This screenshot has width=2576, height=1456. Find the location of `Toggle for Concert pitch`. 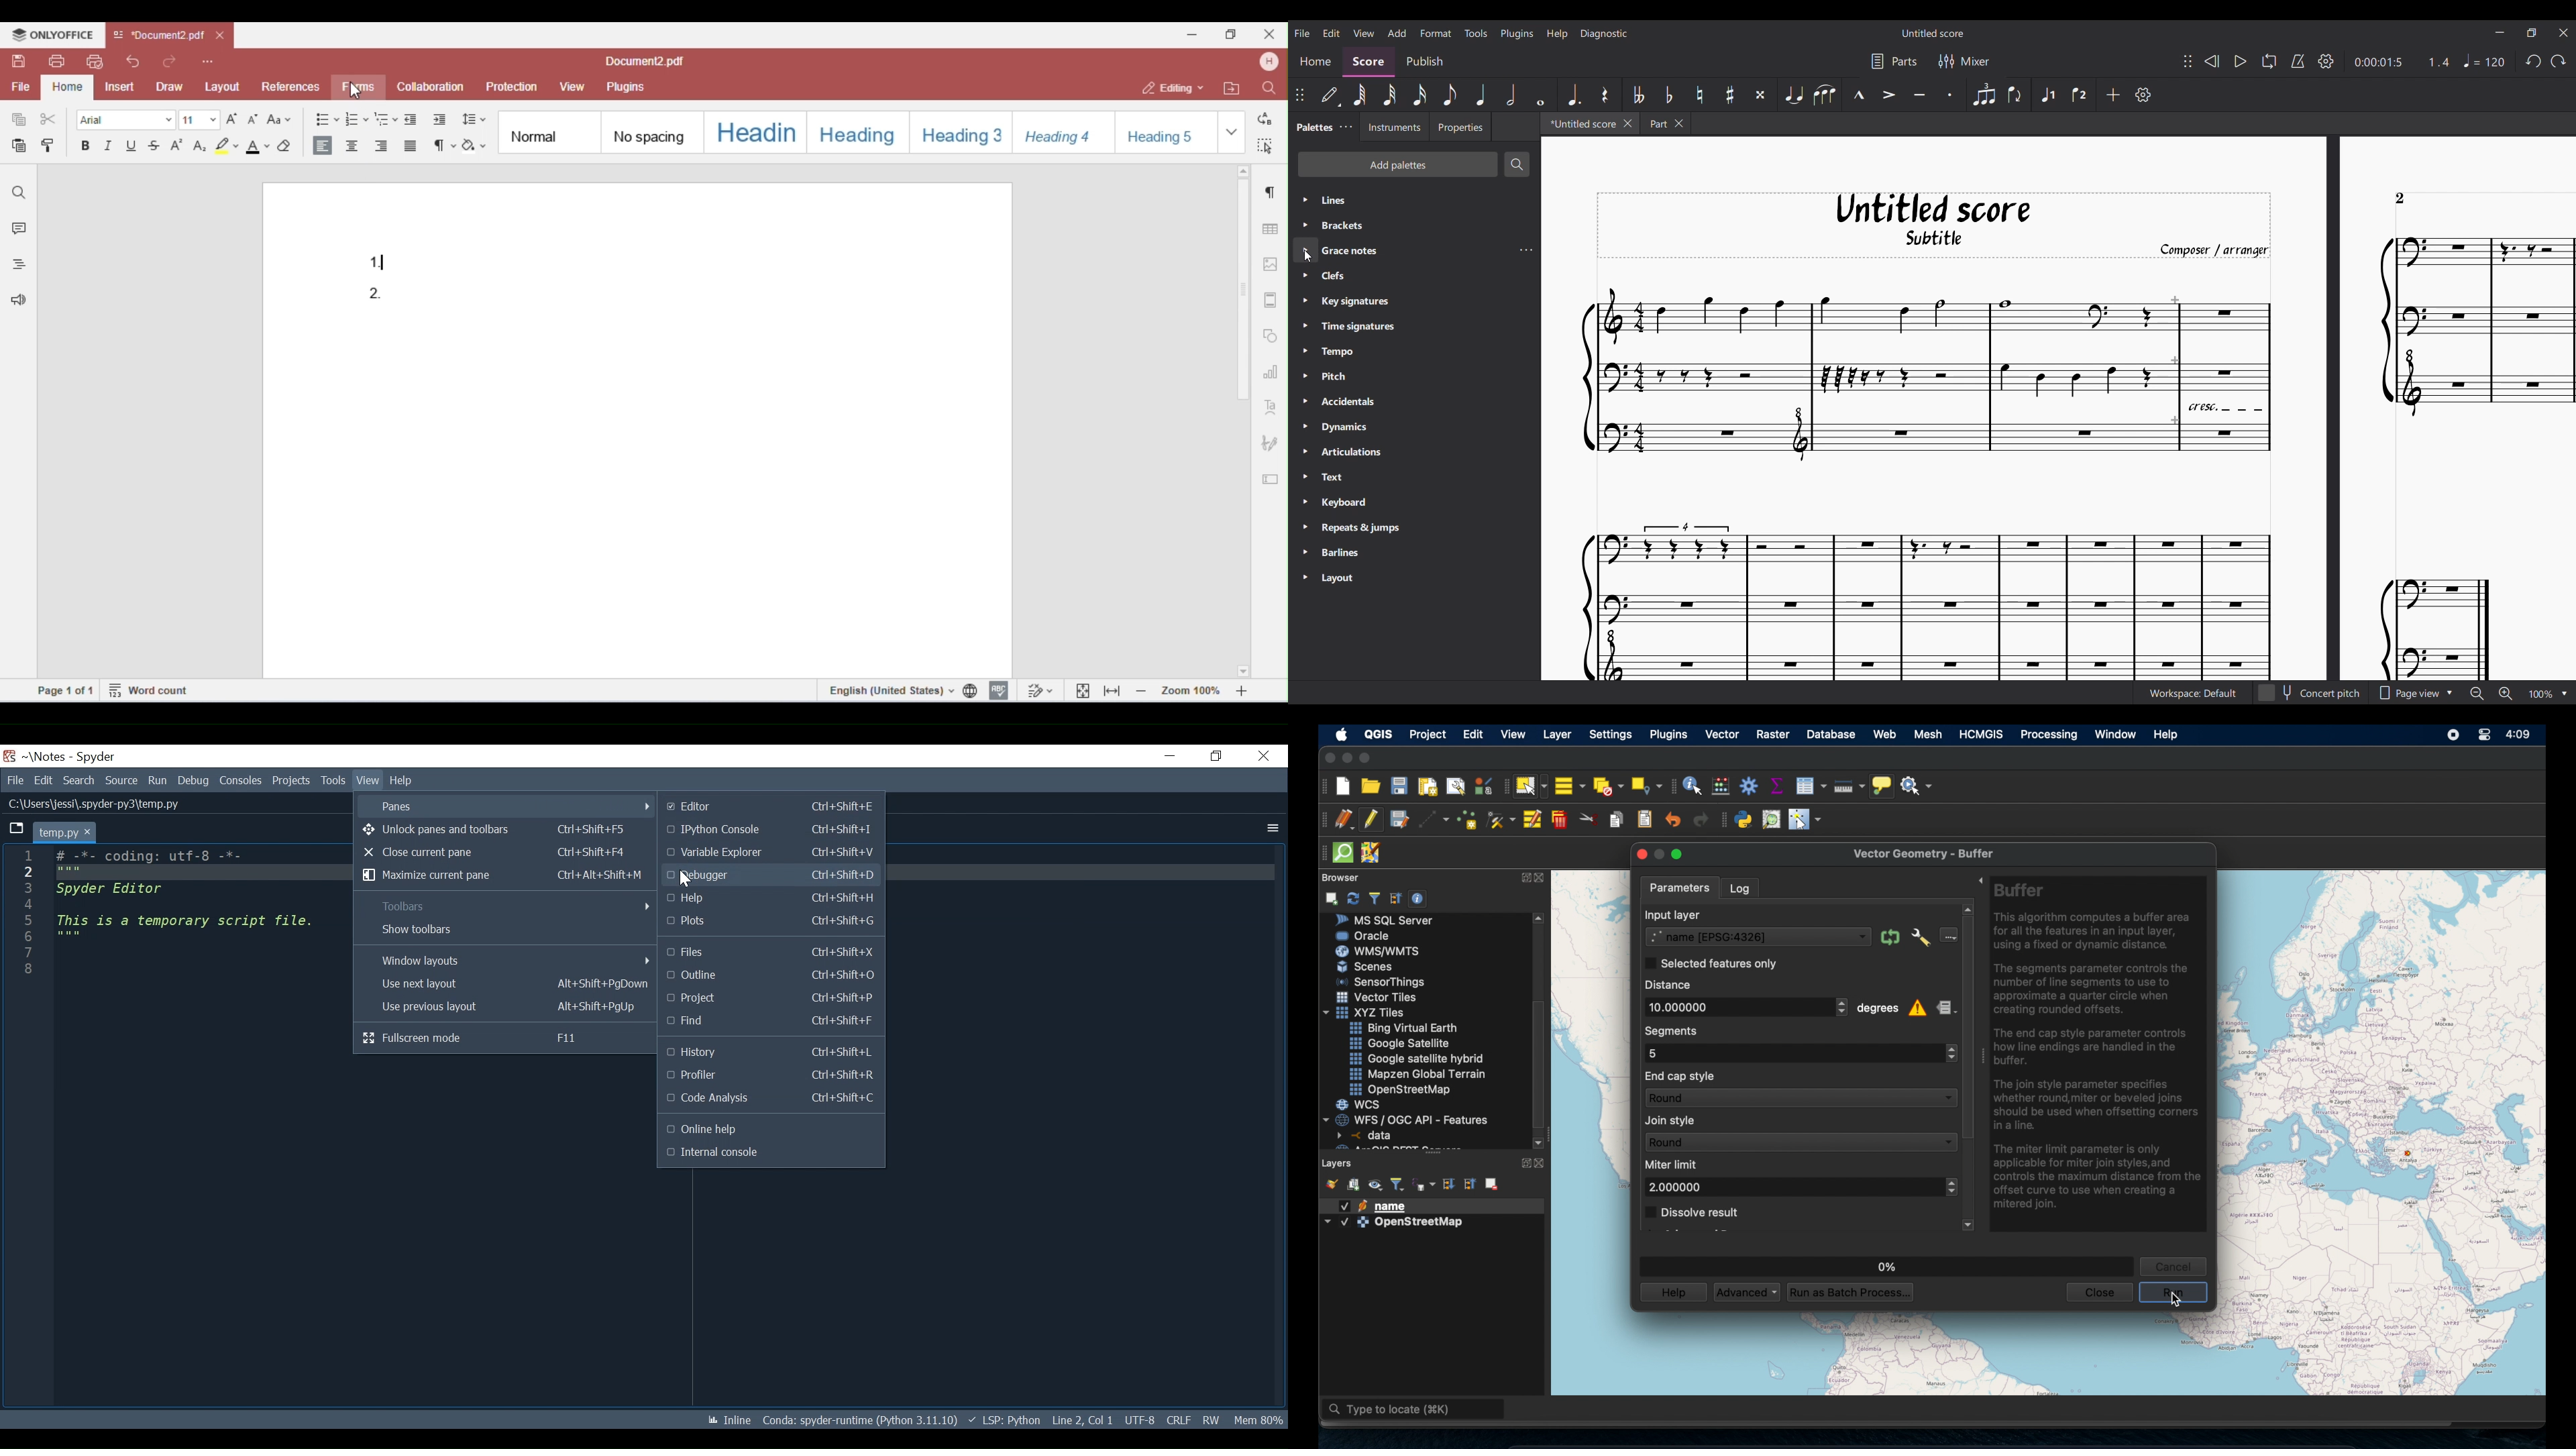

Toggle for Concert pitch is located at coordinates (2311, 693).